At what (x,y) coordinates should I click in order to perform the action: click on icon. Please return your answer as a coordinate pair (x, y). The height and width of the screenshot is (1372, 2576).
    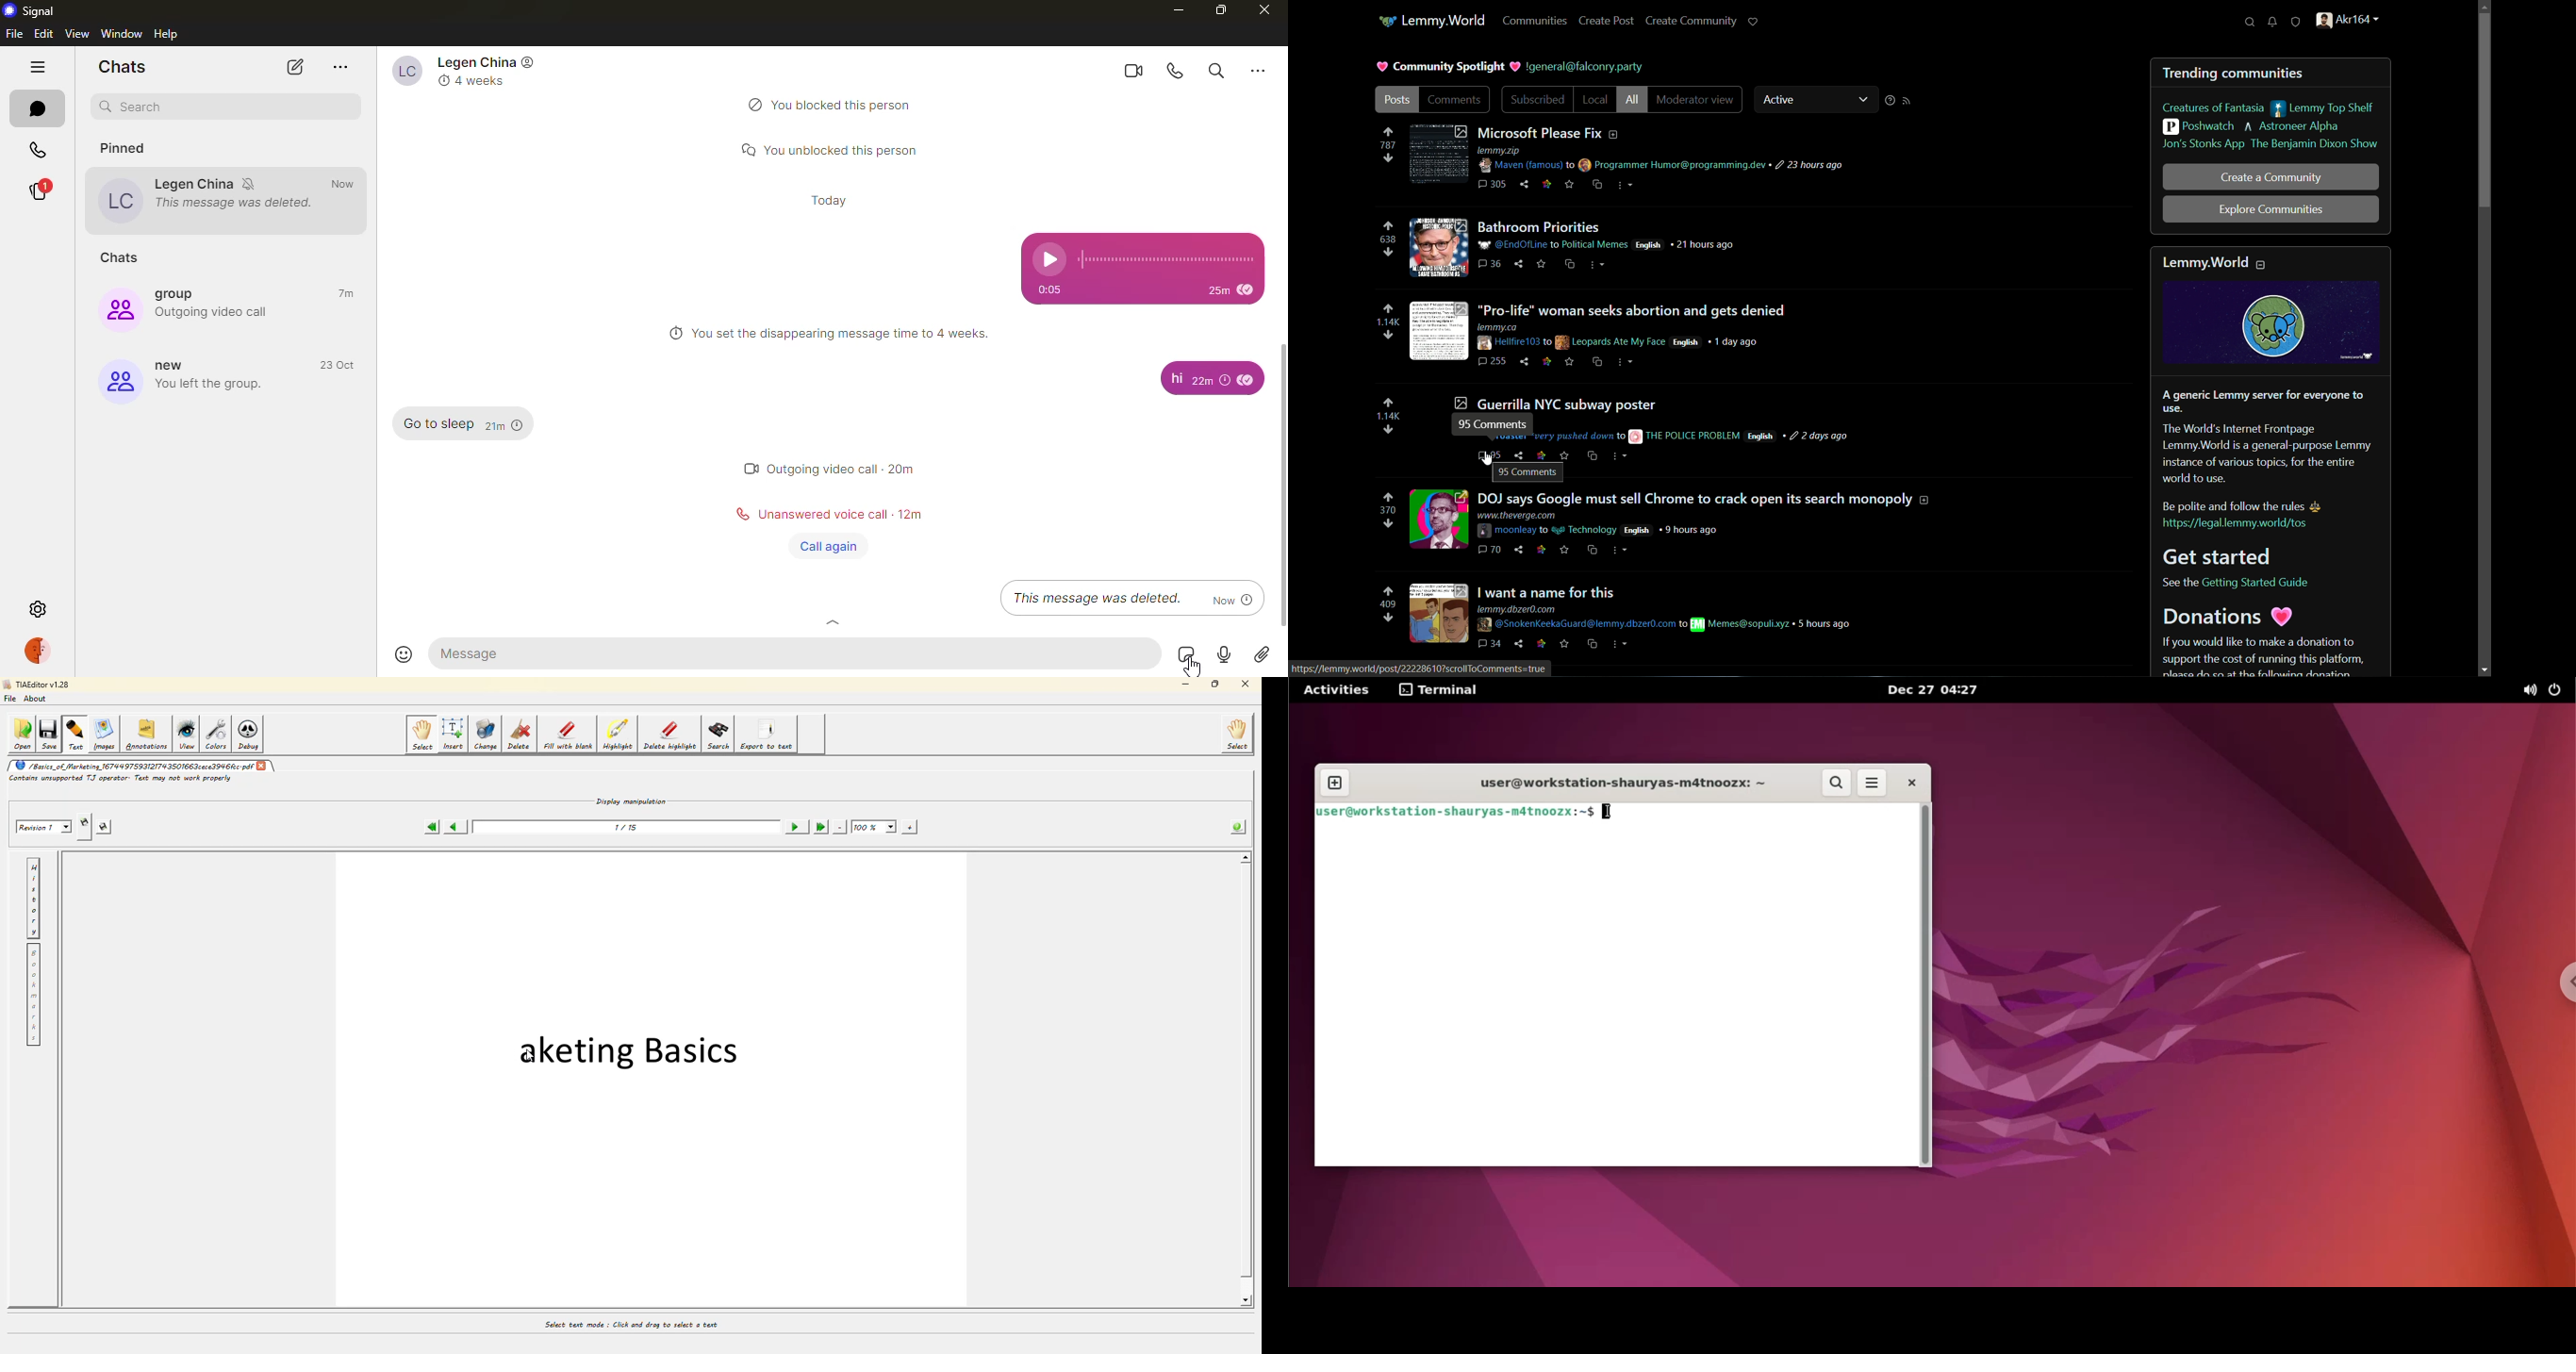
    Looking at the image, I should click on (1385, 22).